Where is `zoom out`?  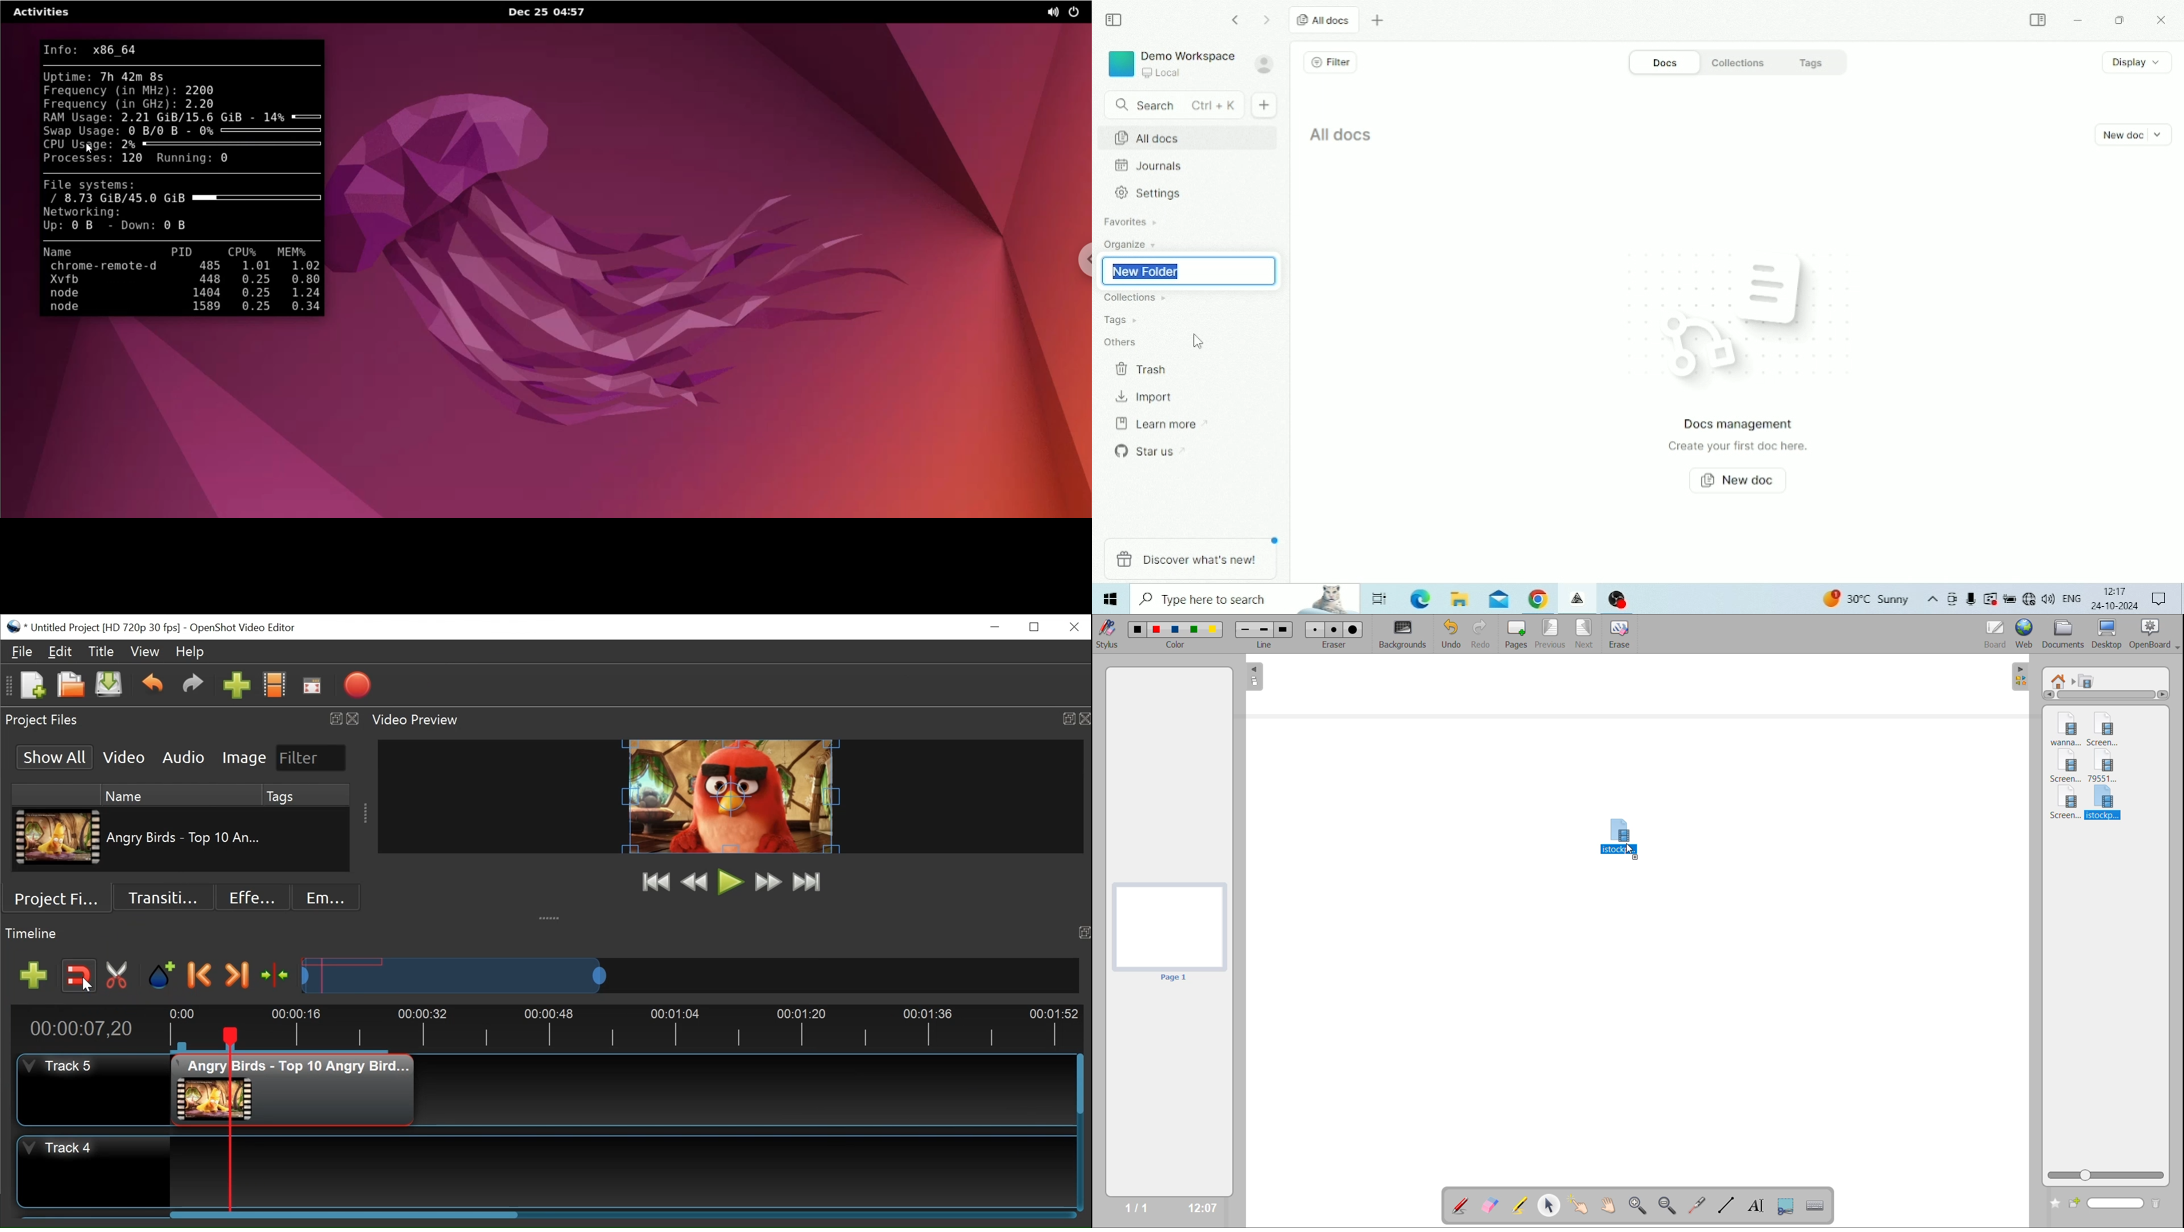 zoom out is located at coordinates (1668, 1205).